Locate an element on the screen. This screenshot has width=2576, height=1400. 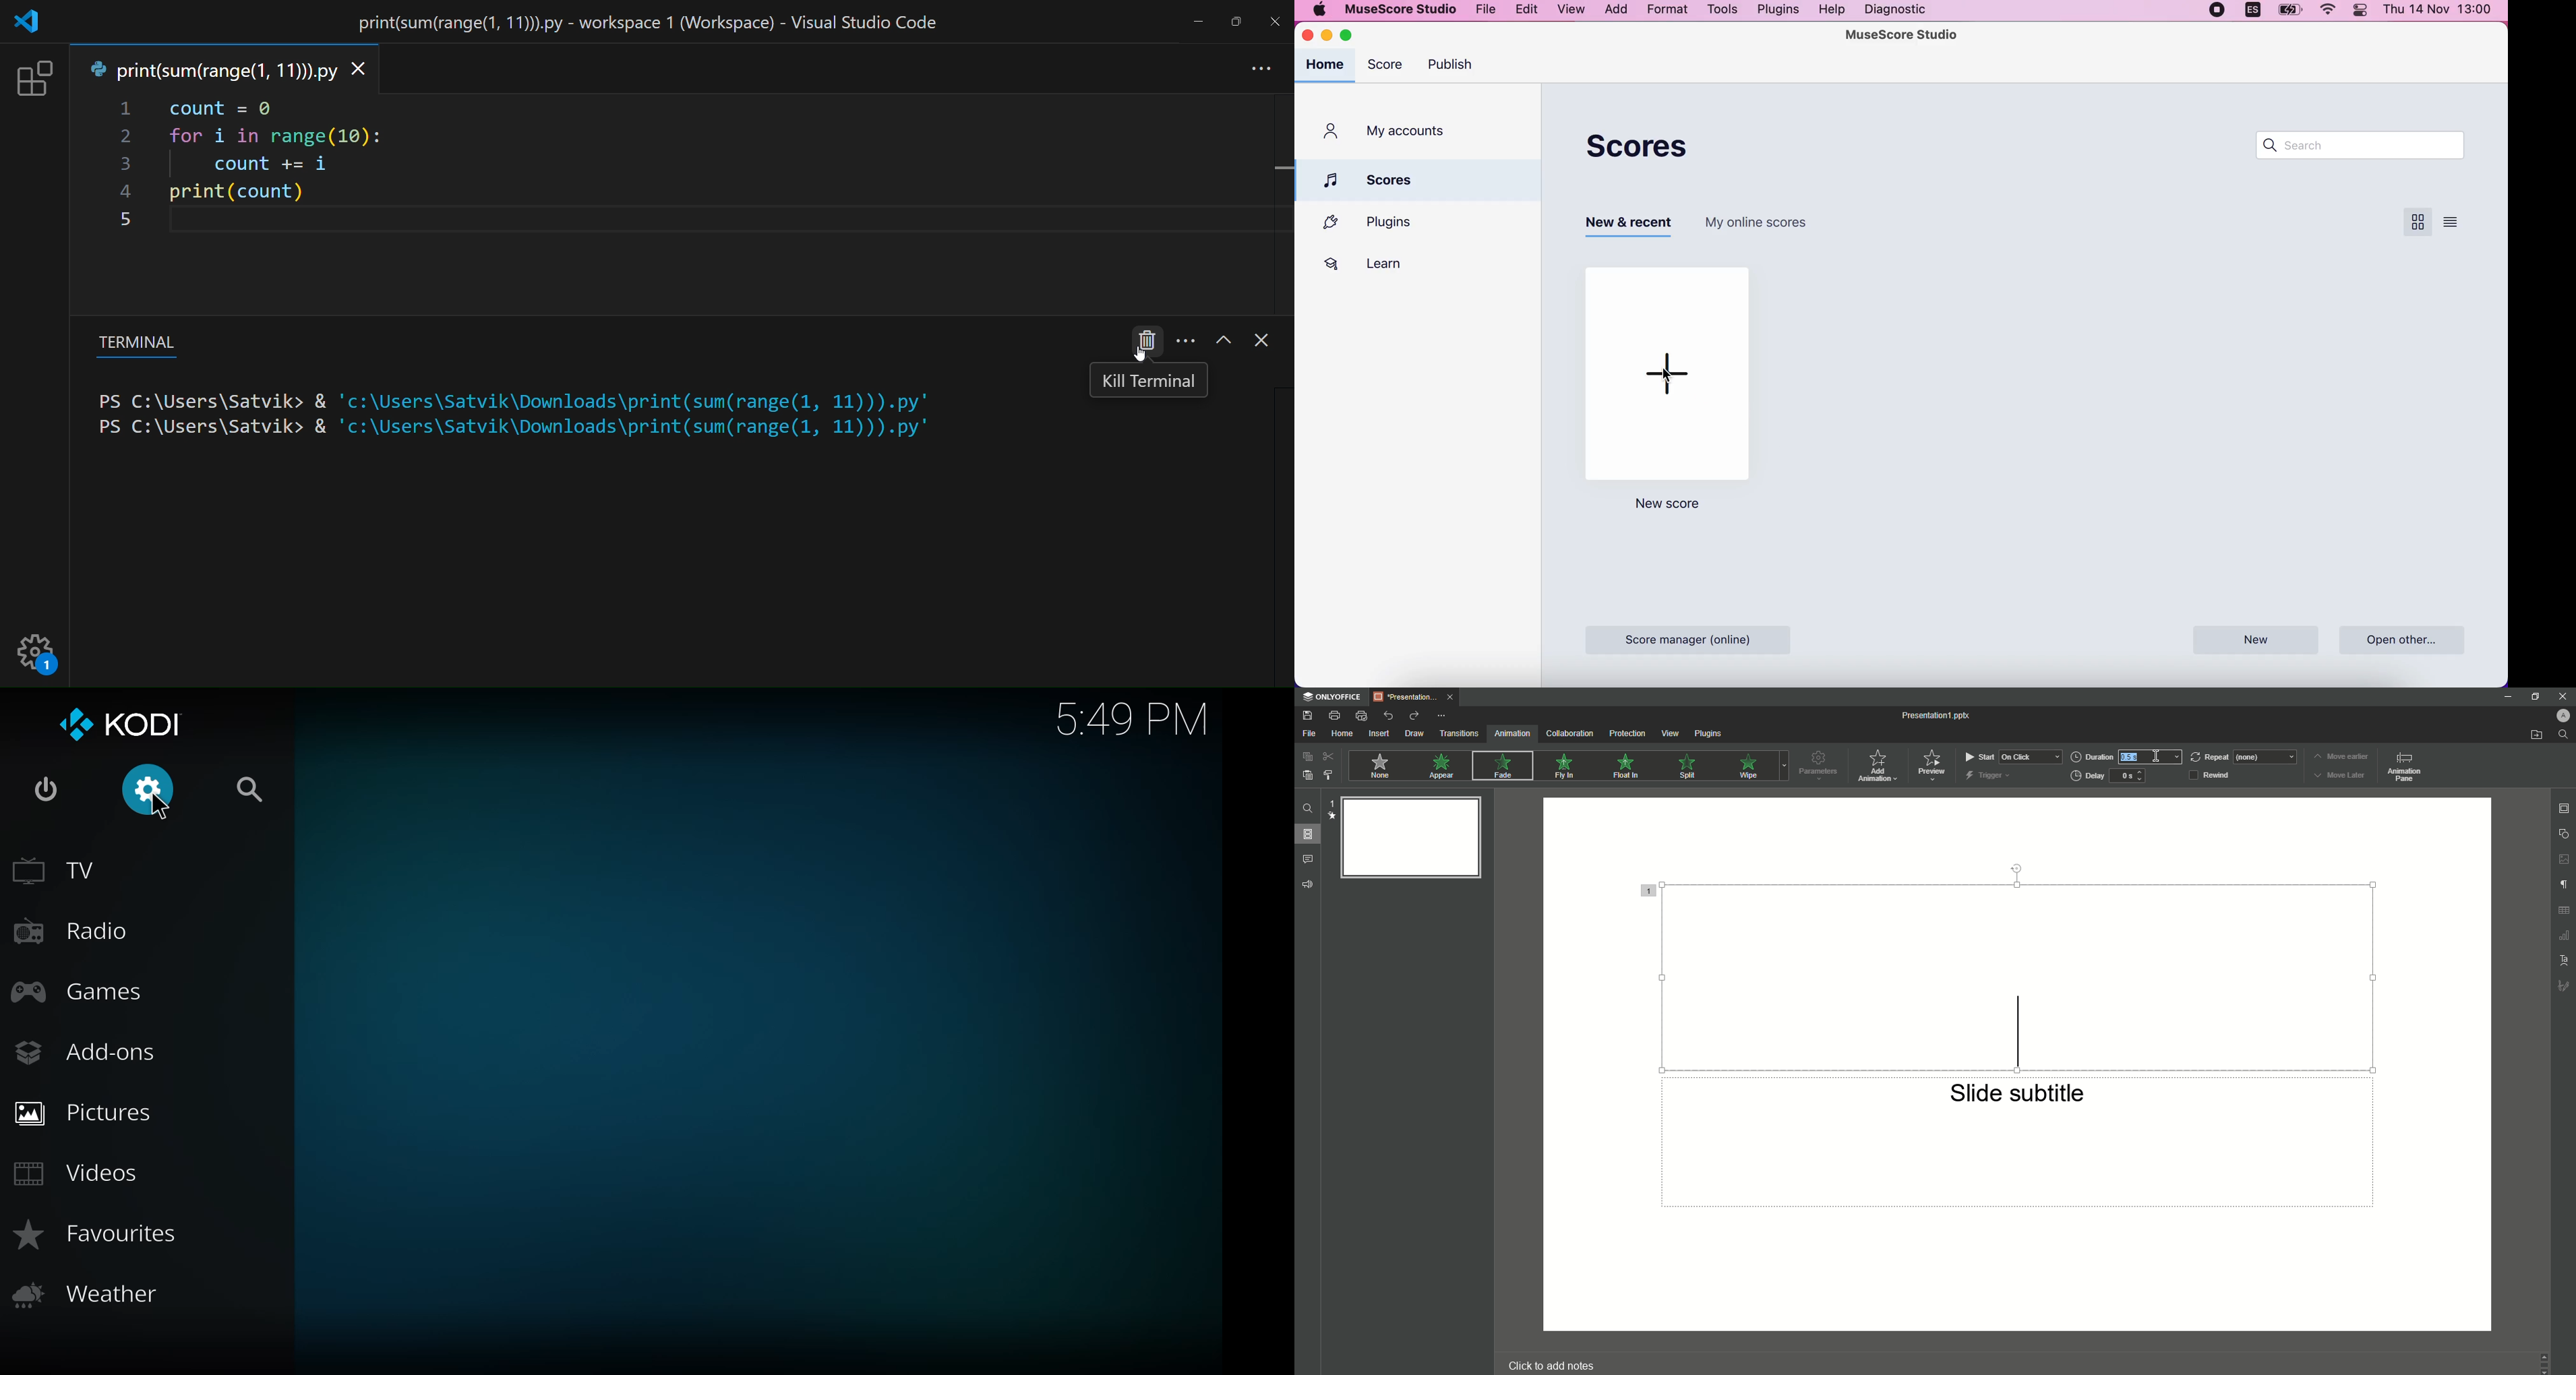
Collaboration is located at coordinates (1571, 733).